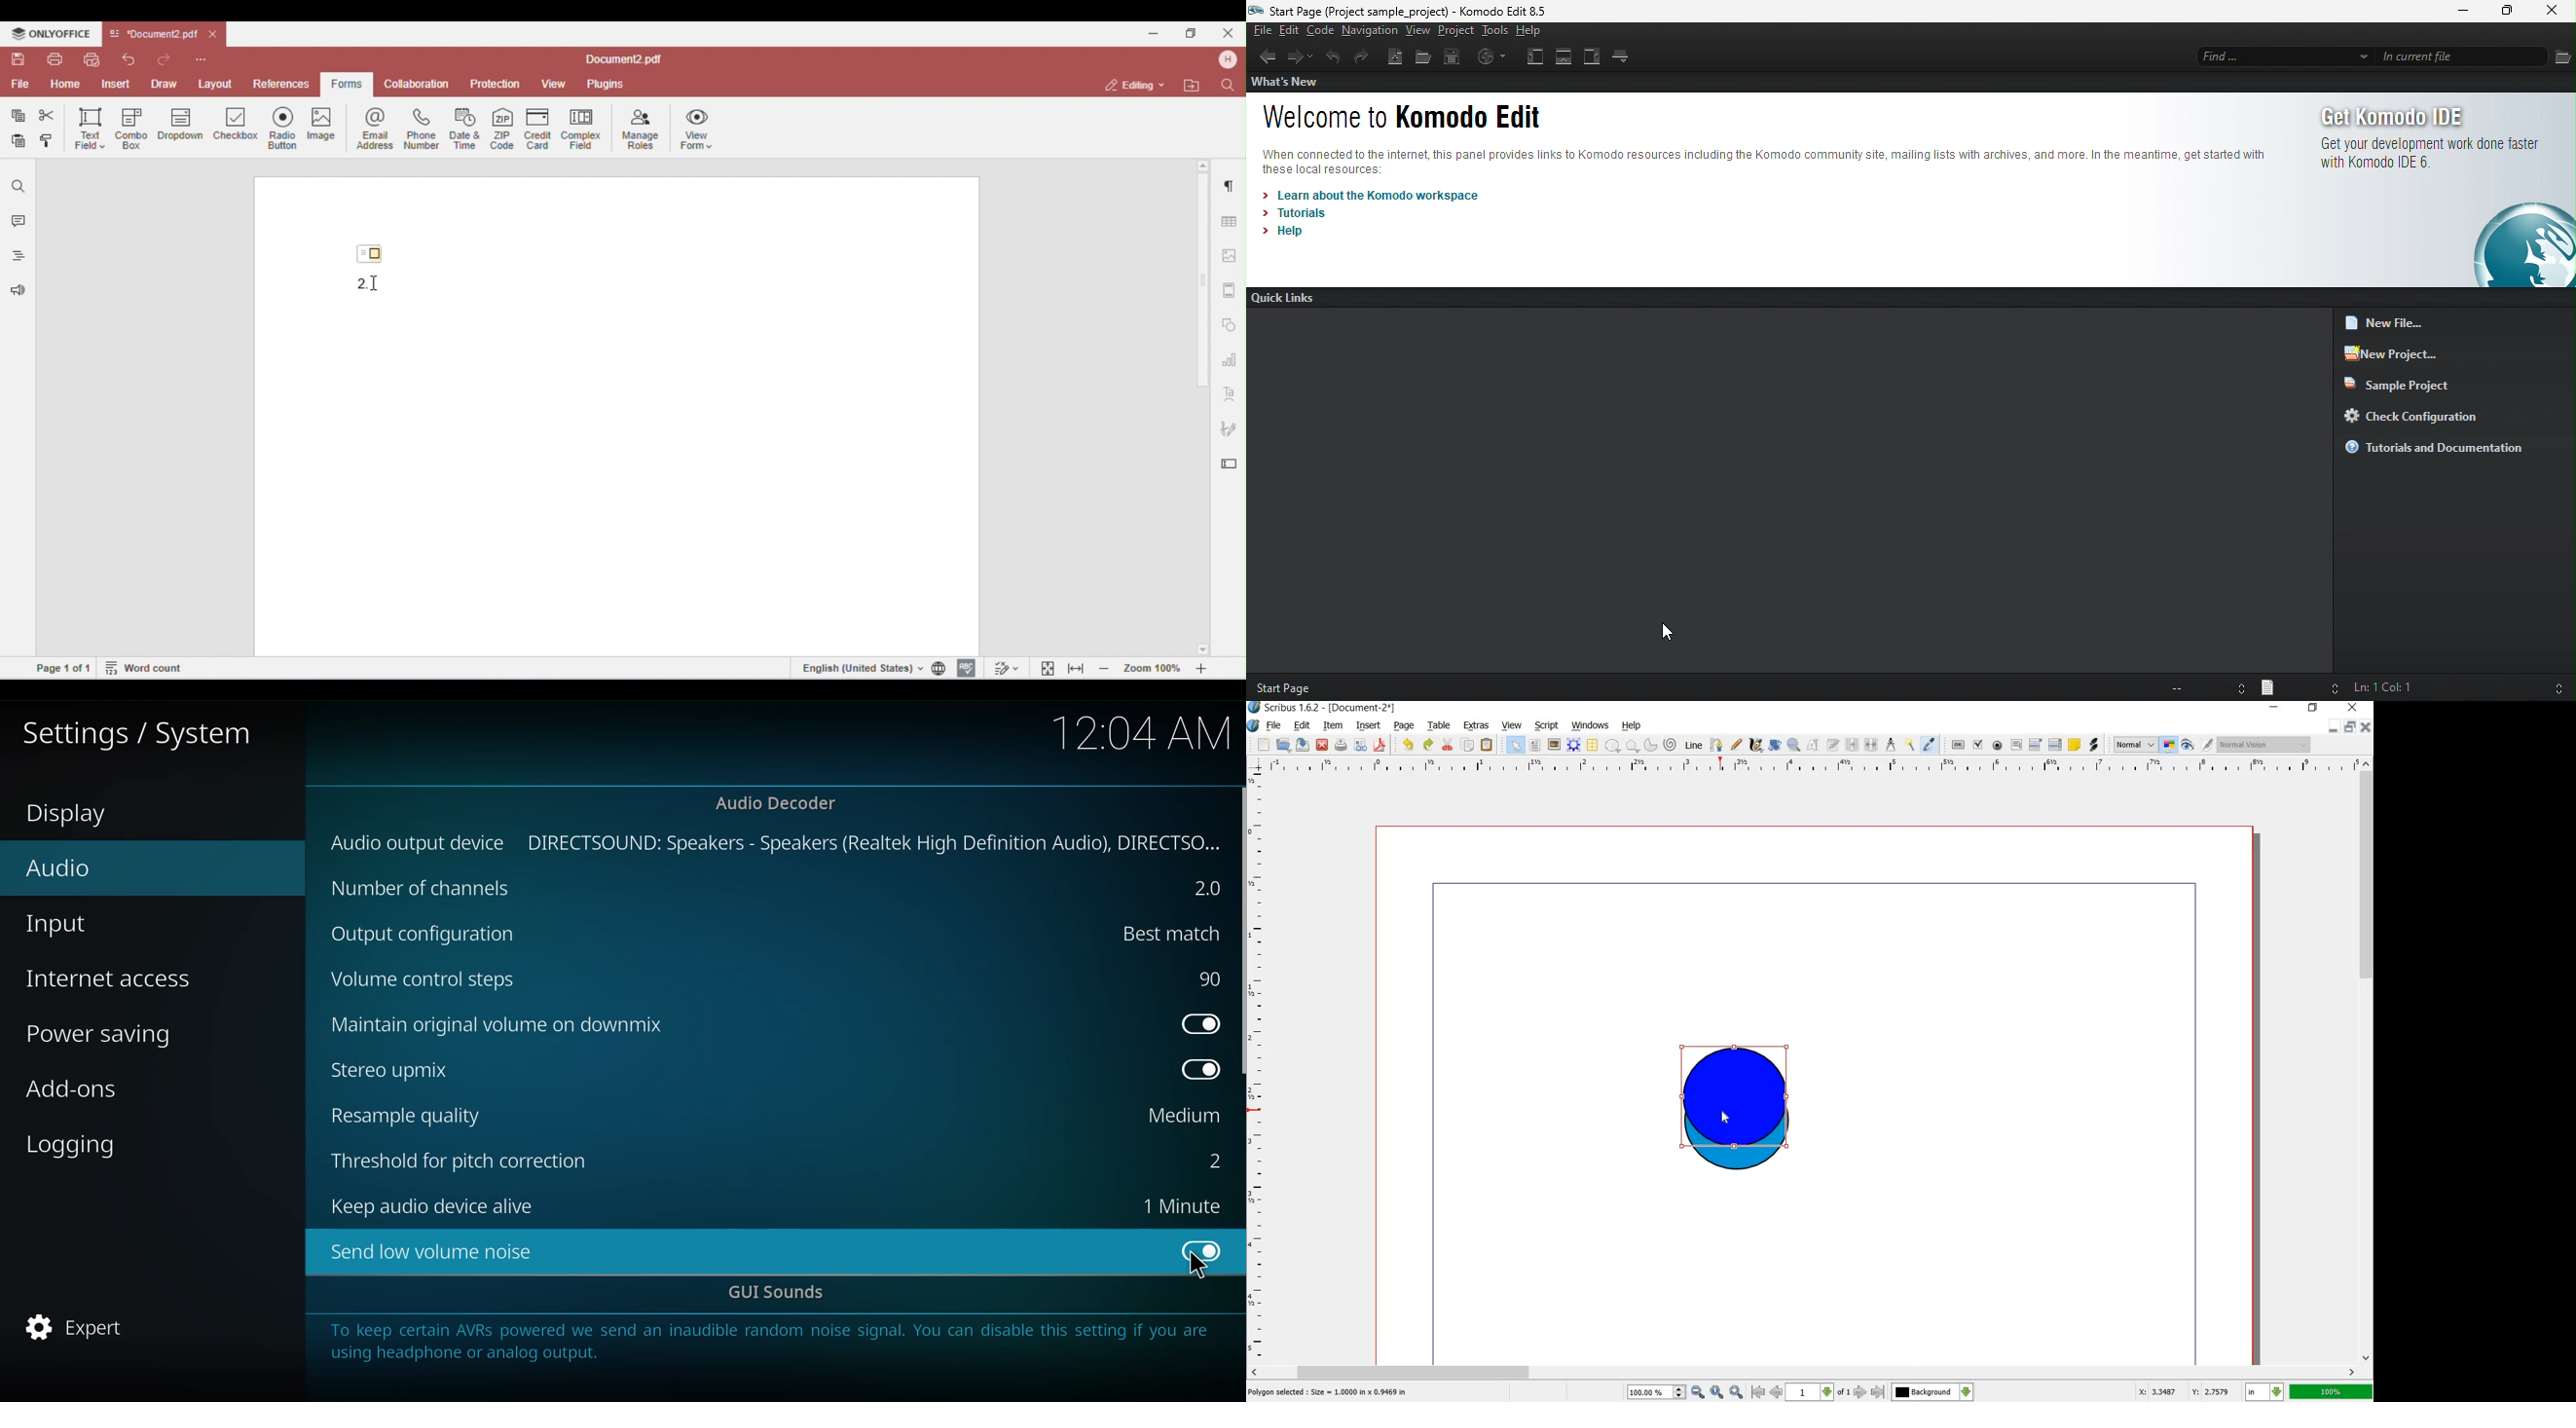 This screenshot has height=1428, width=2576. What do you see at coordinates (775, 1344) in the screenshot?
I see `info` at bounding box center [775, 1344].